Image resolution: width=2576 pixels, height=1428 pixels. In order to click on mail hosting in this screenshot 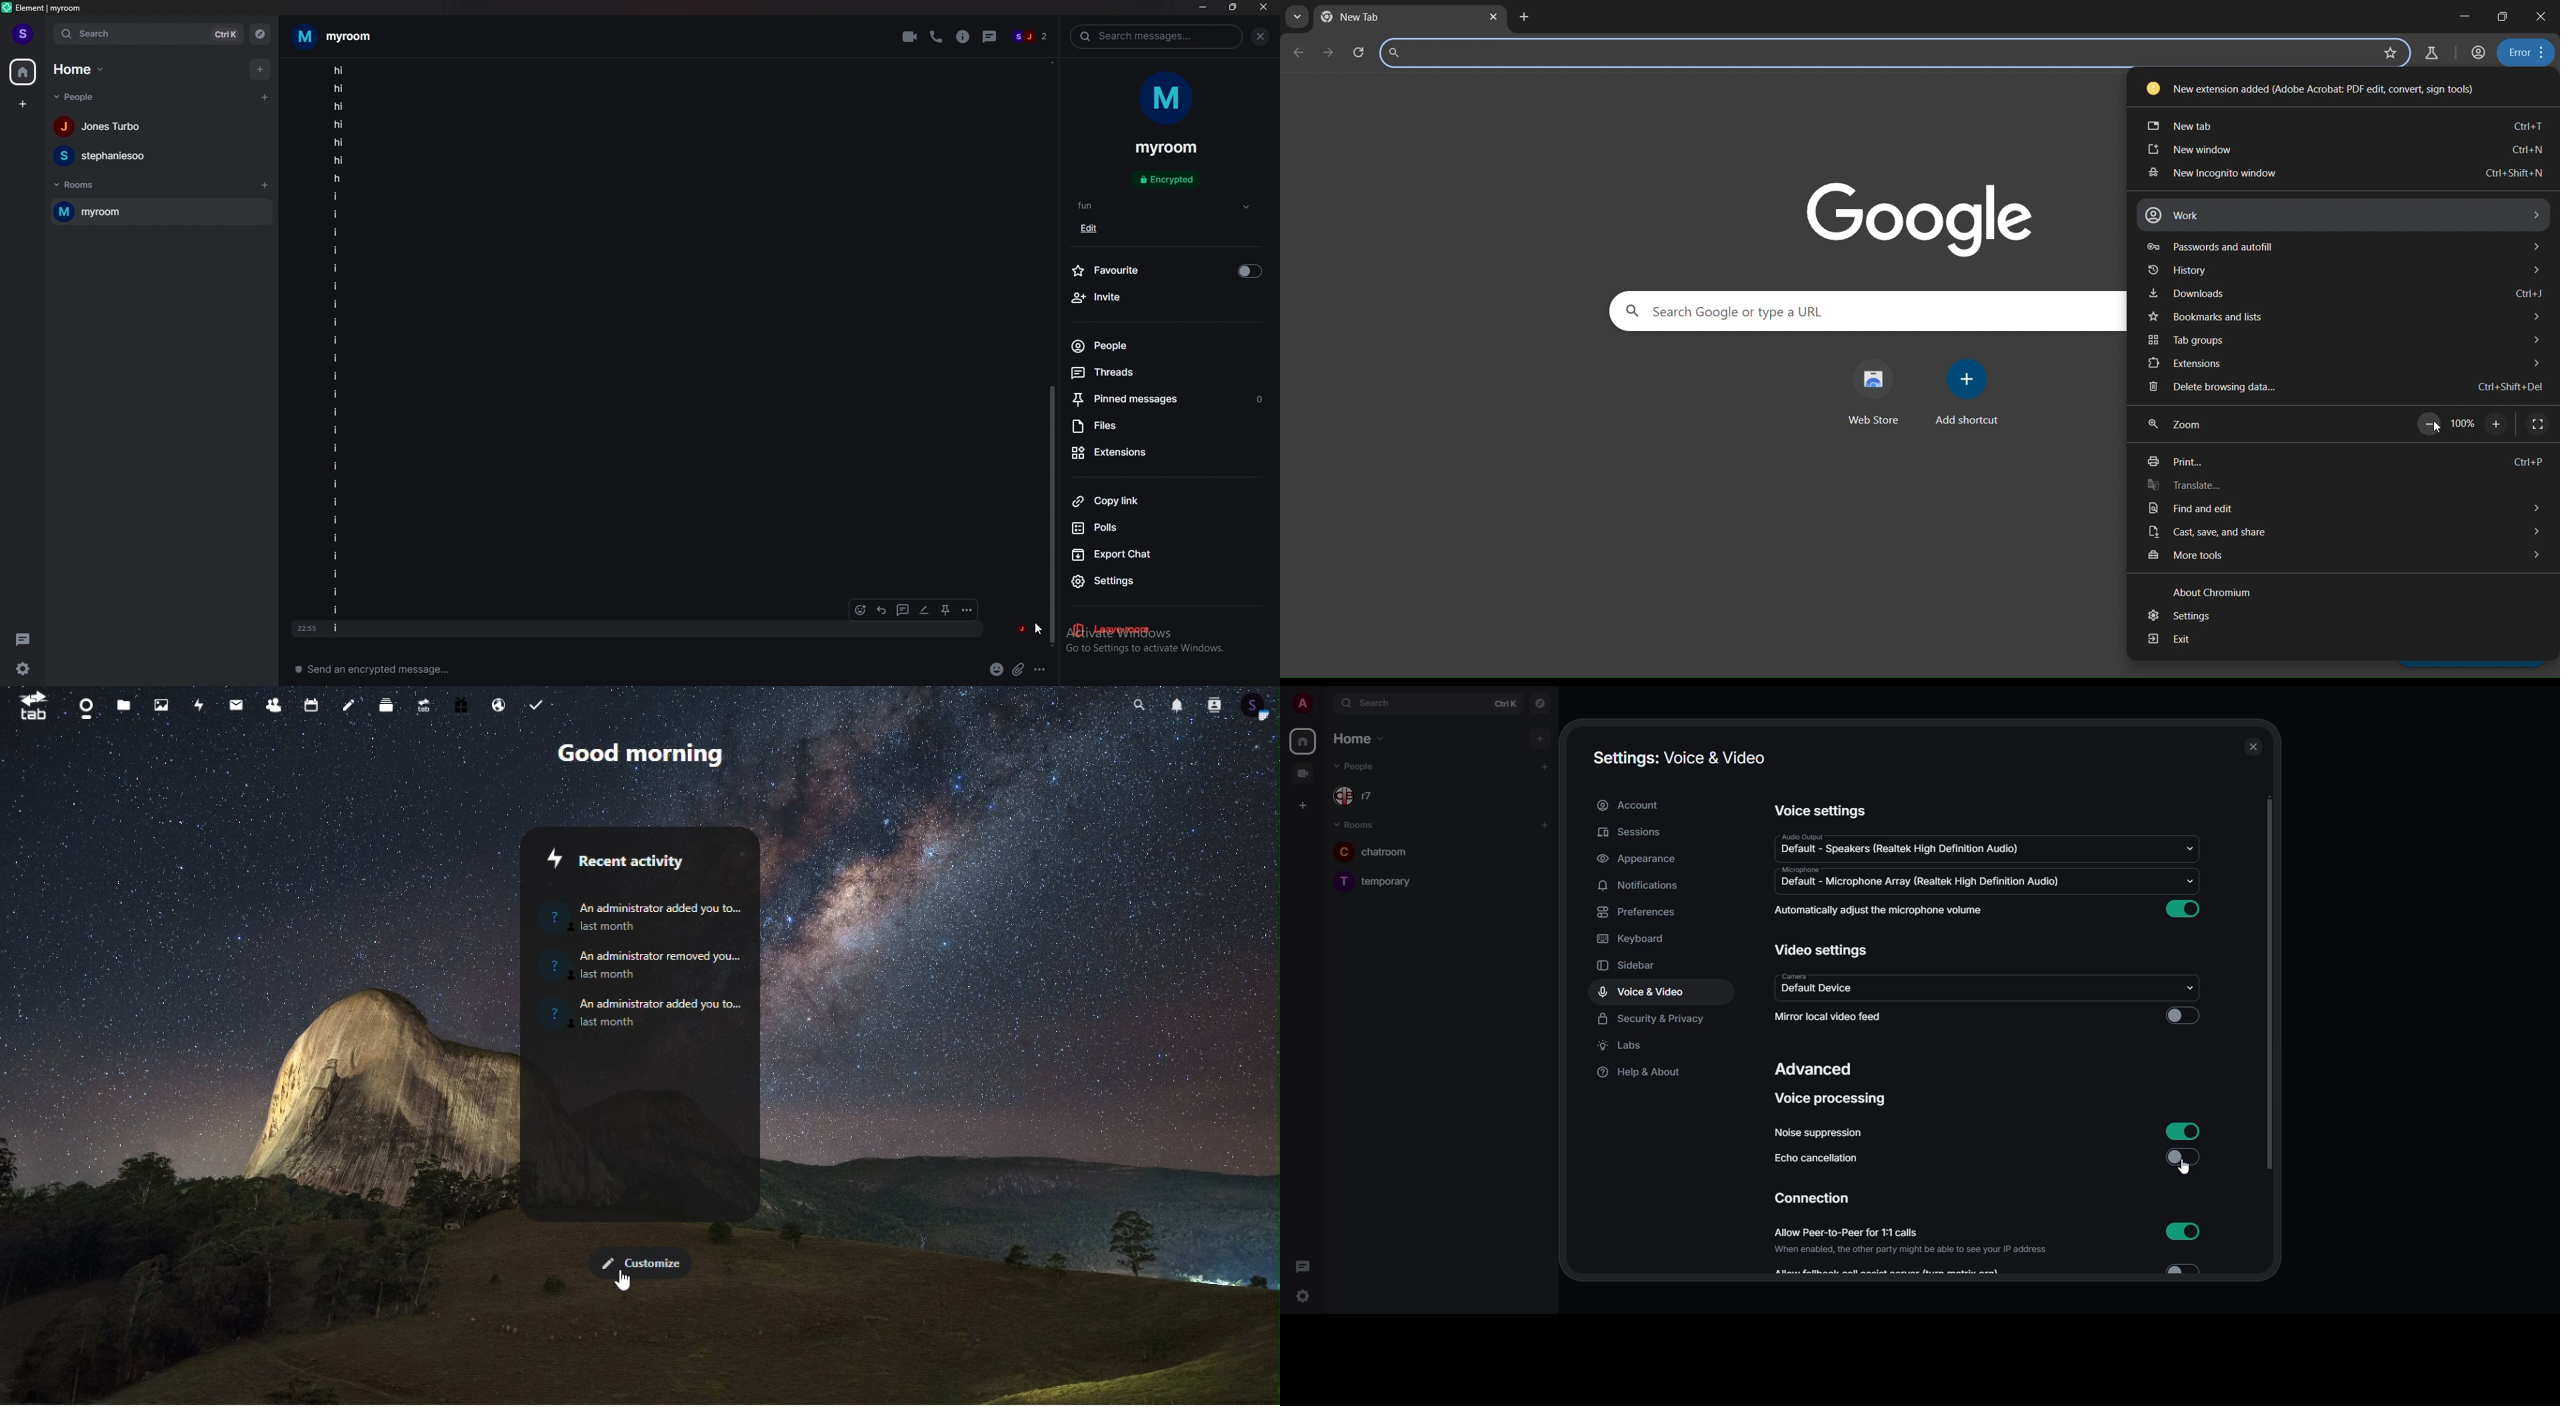, I will do `click(502, 702)`.